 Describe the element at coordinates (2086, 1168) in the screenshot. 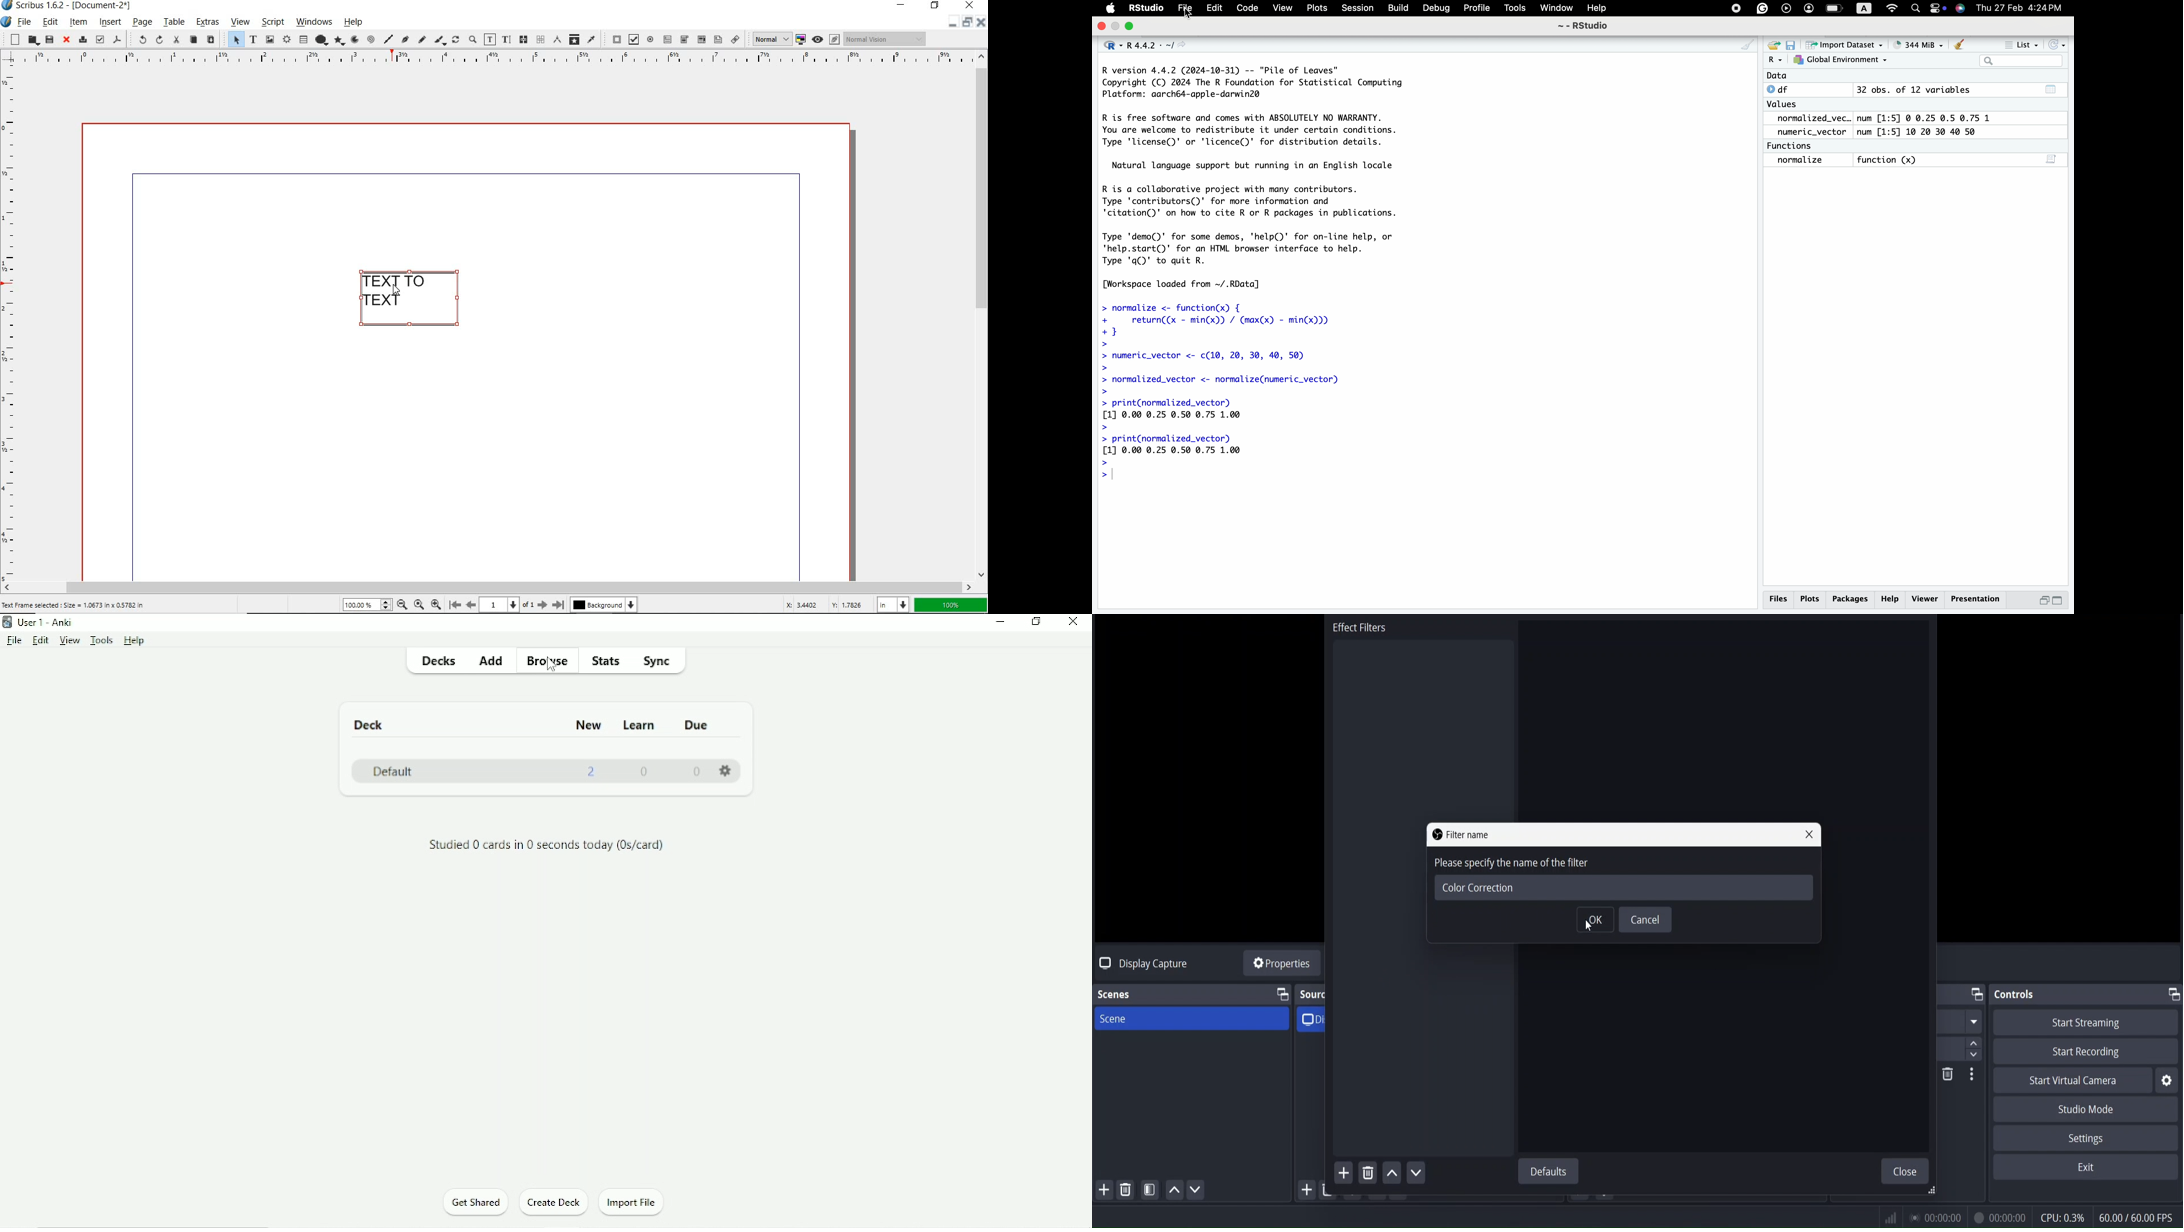

I see `exit` at that location.